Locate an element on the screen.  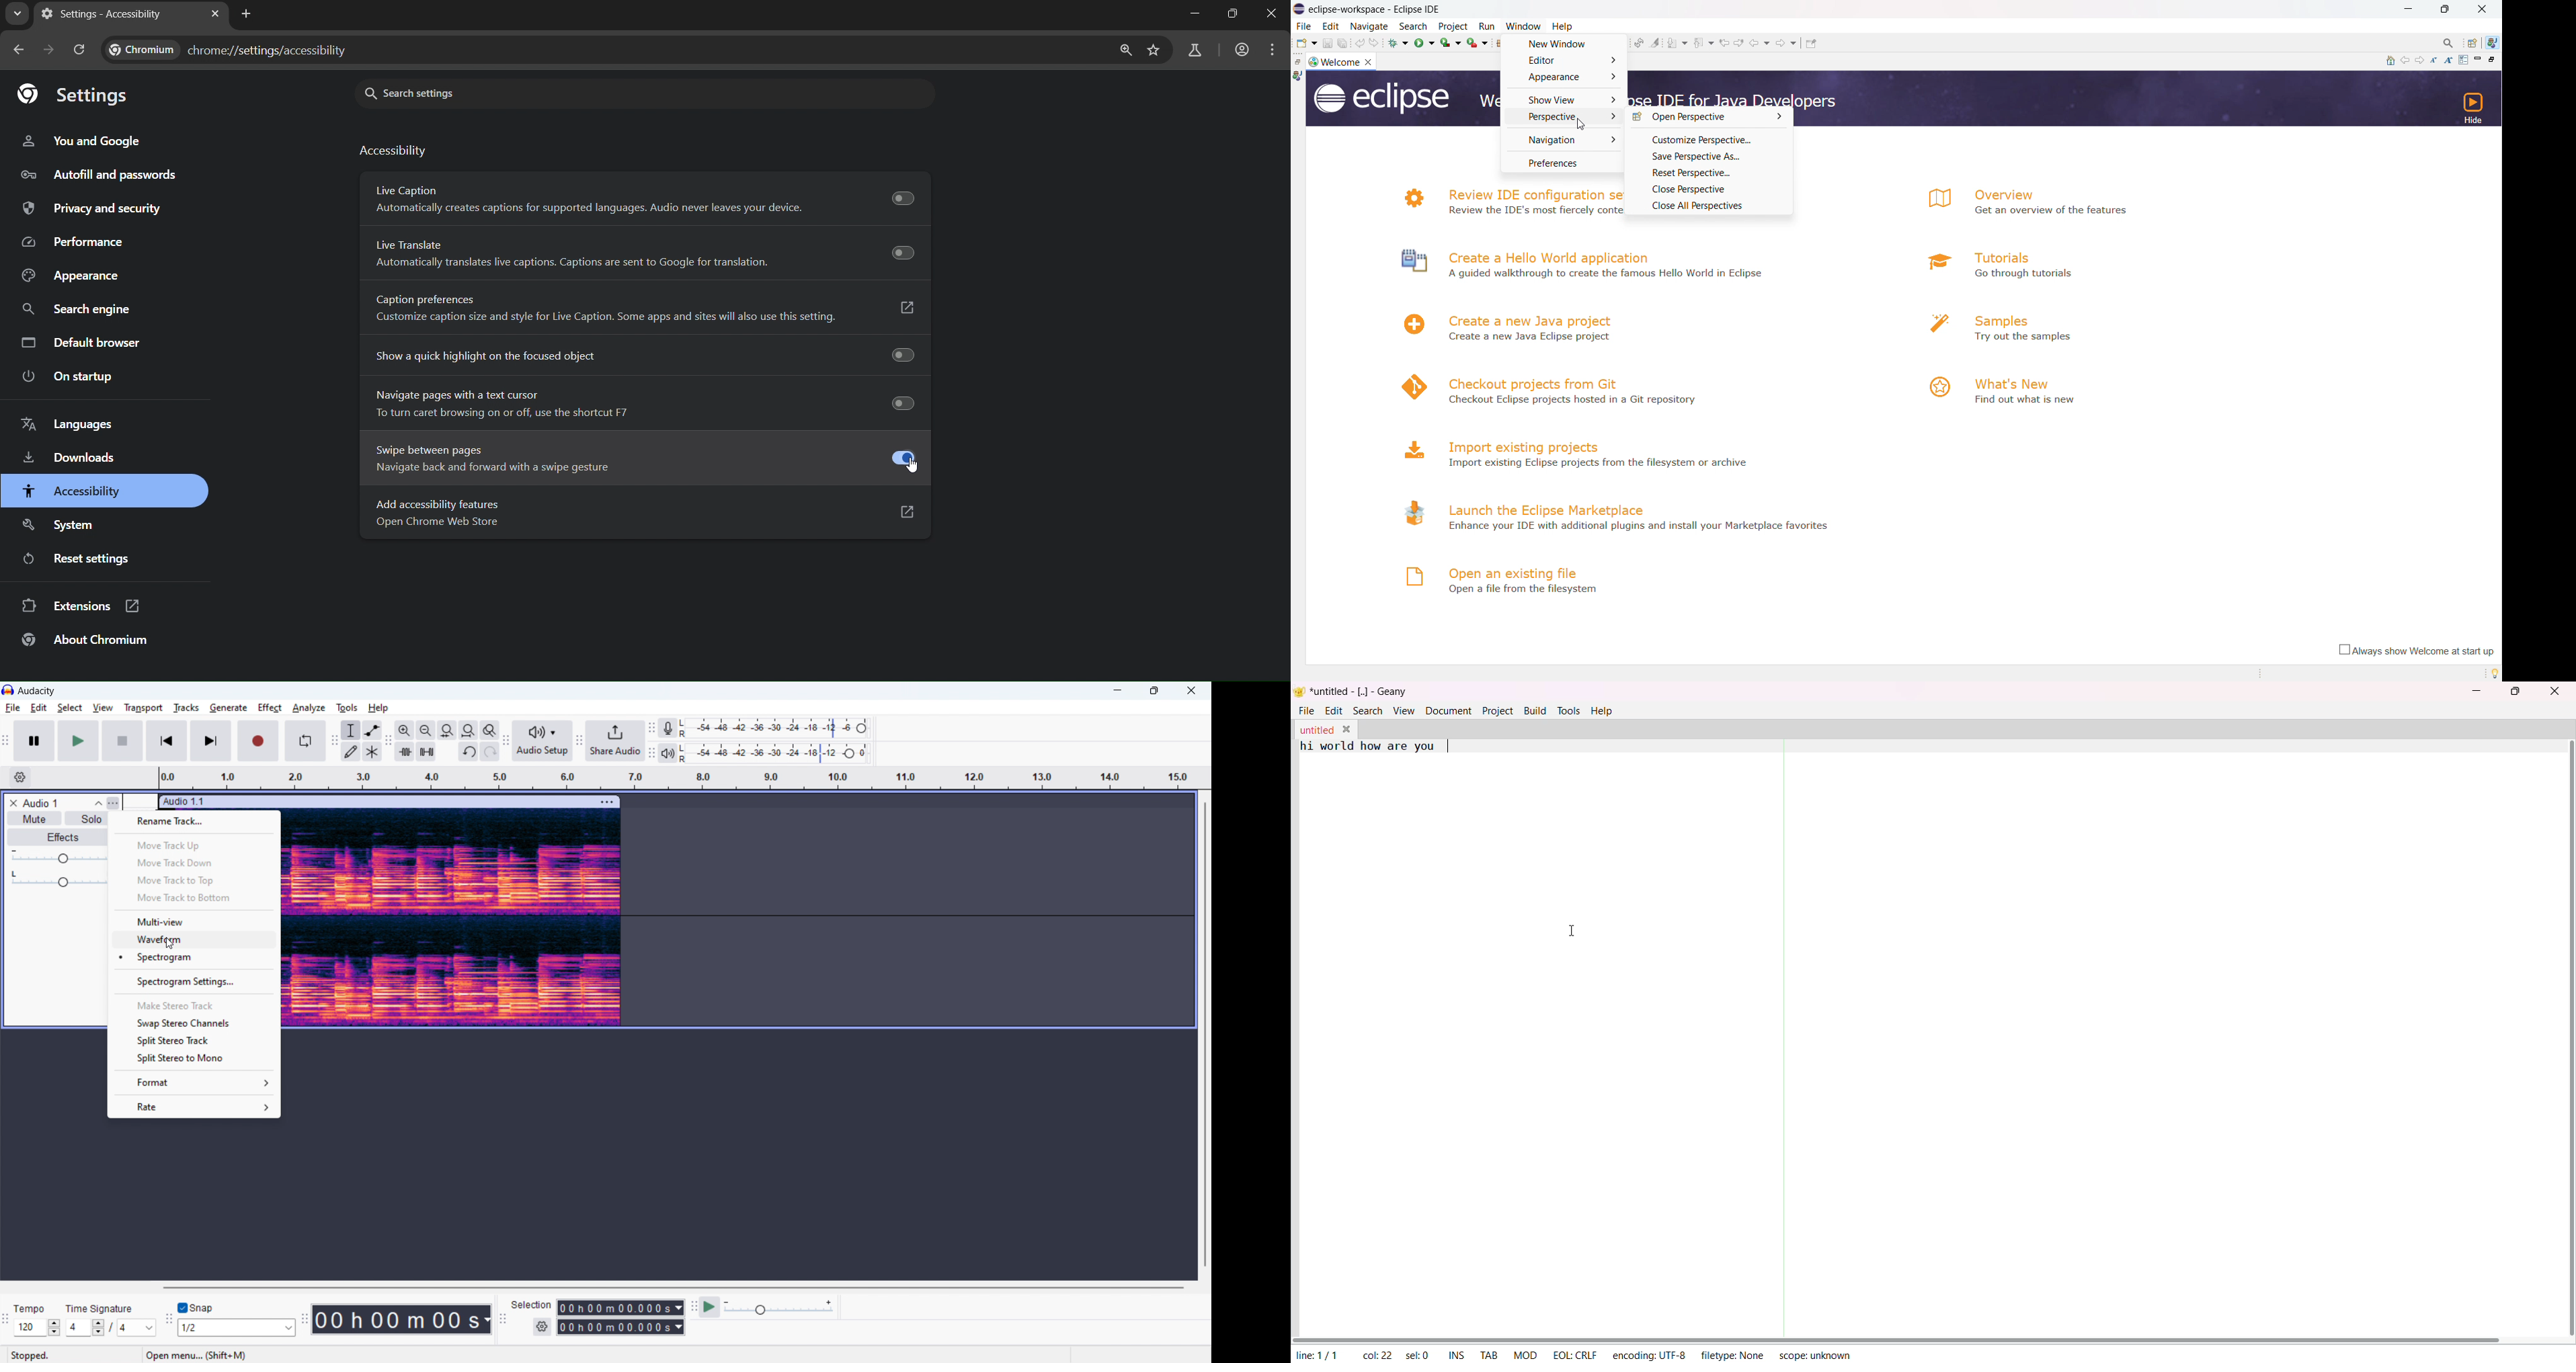
forward is located at coordinates (1786, 42).